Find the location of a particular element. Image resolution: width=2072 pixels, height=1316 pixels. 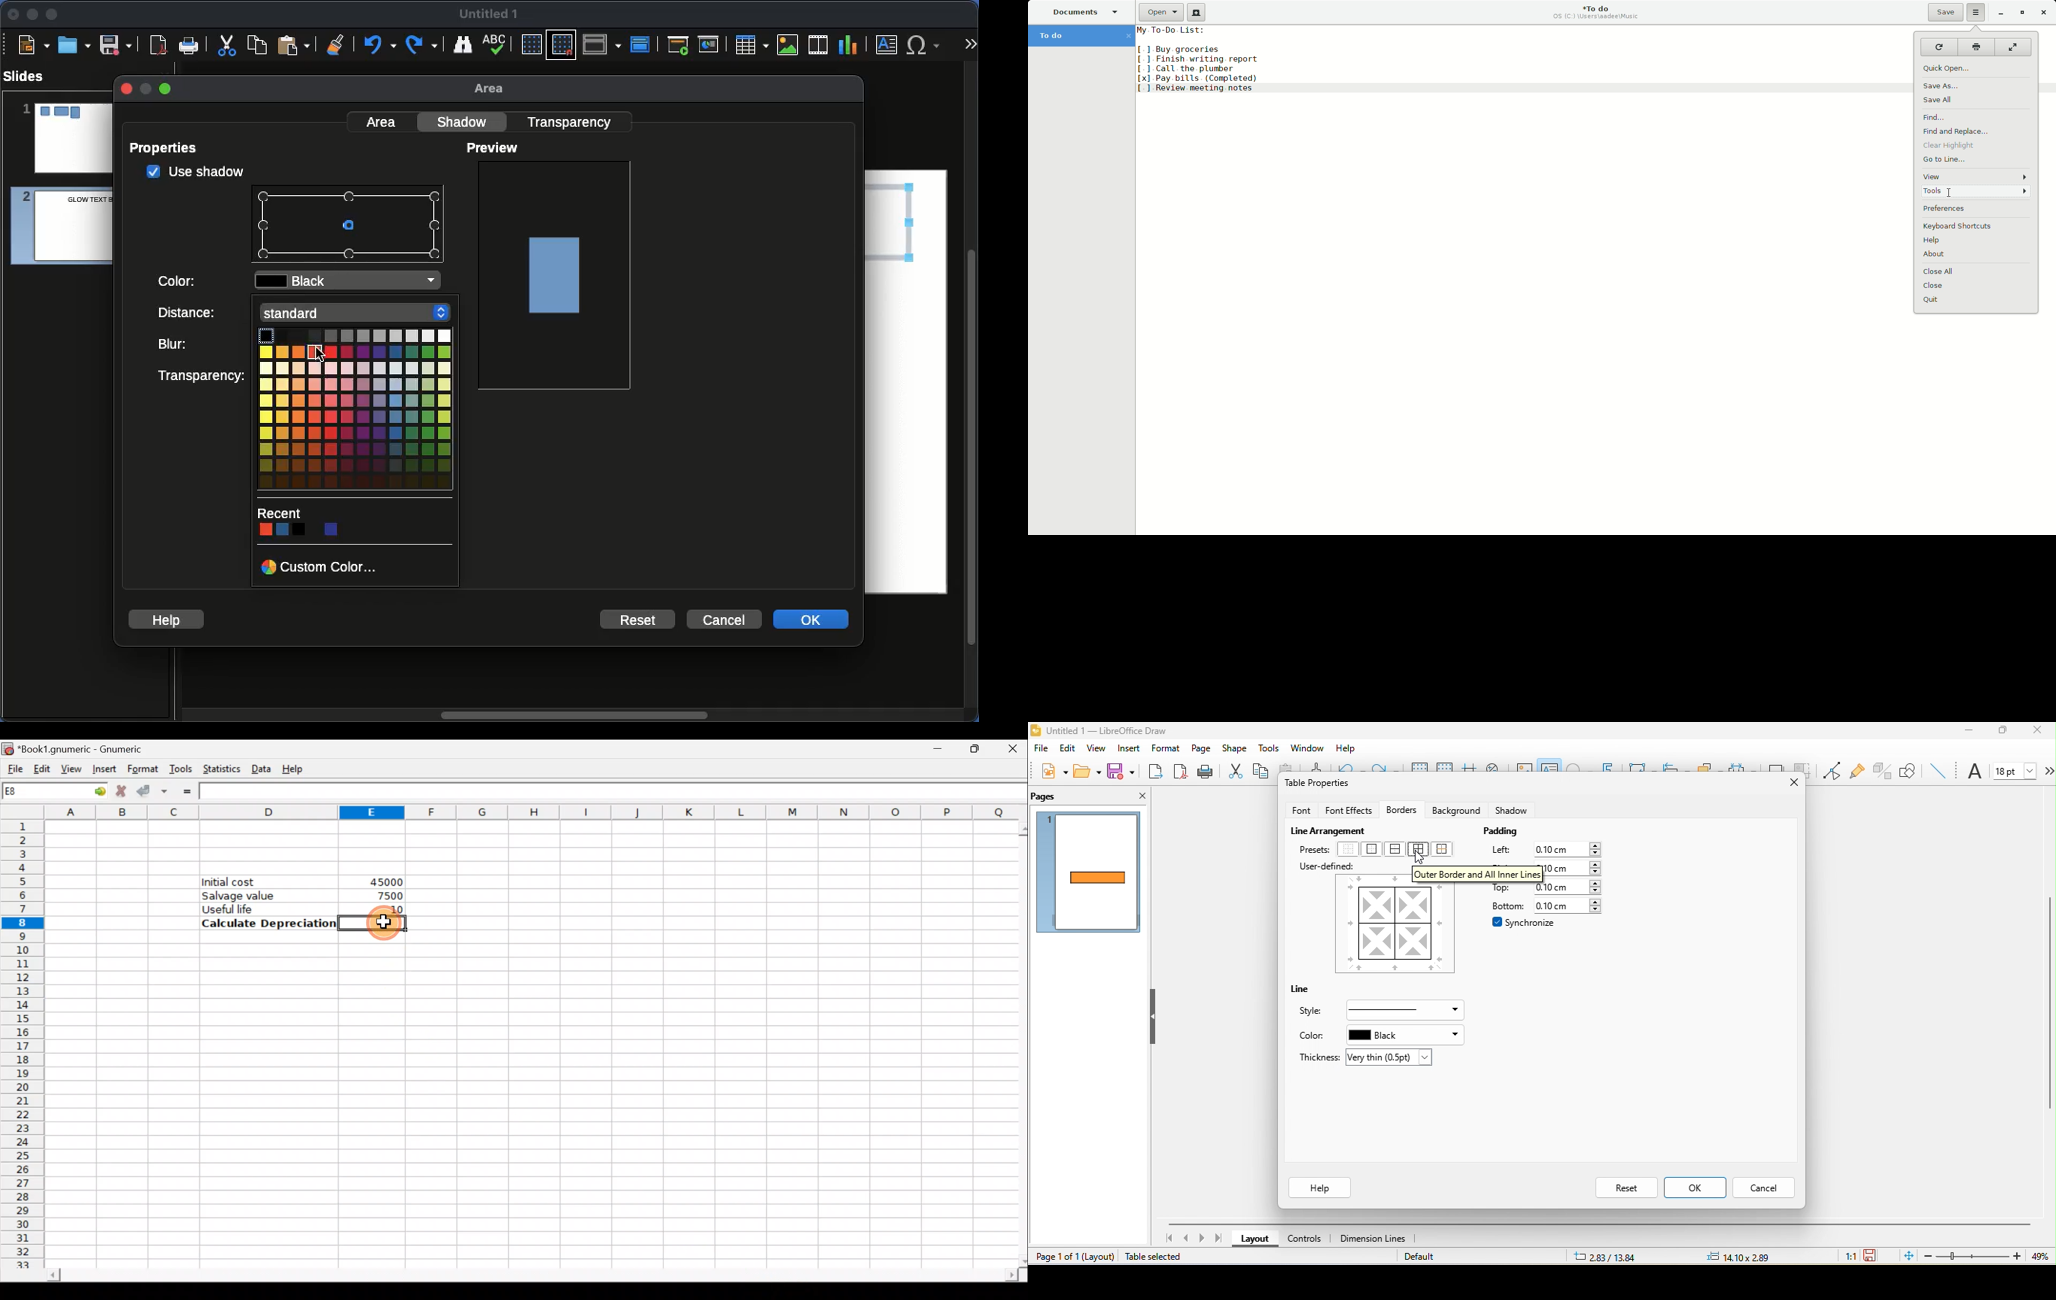

0.10 cm is located at coordinates (1573, 869).